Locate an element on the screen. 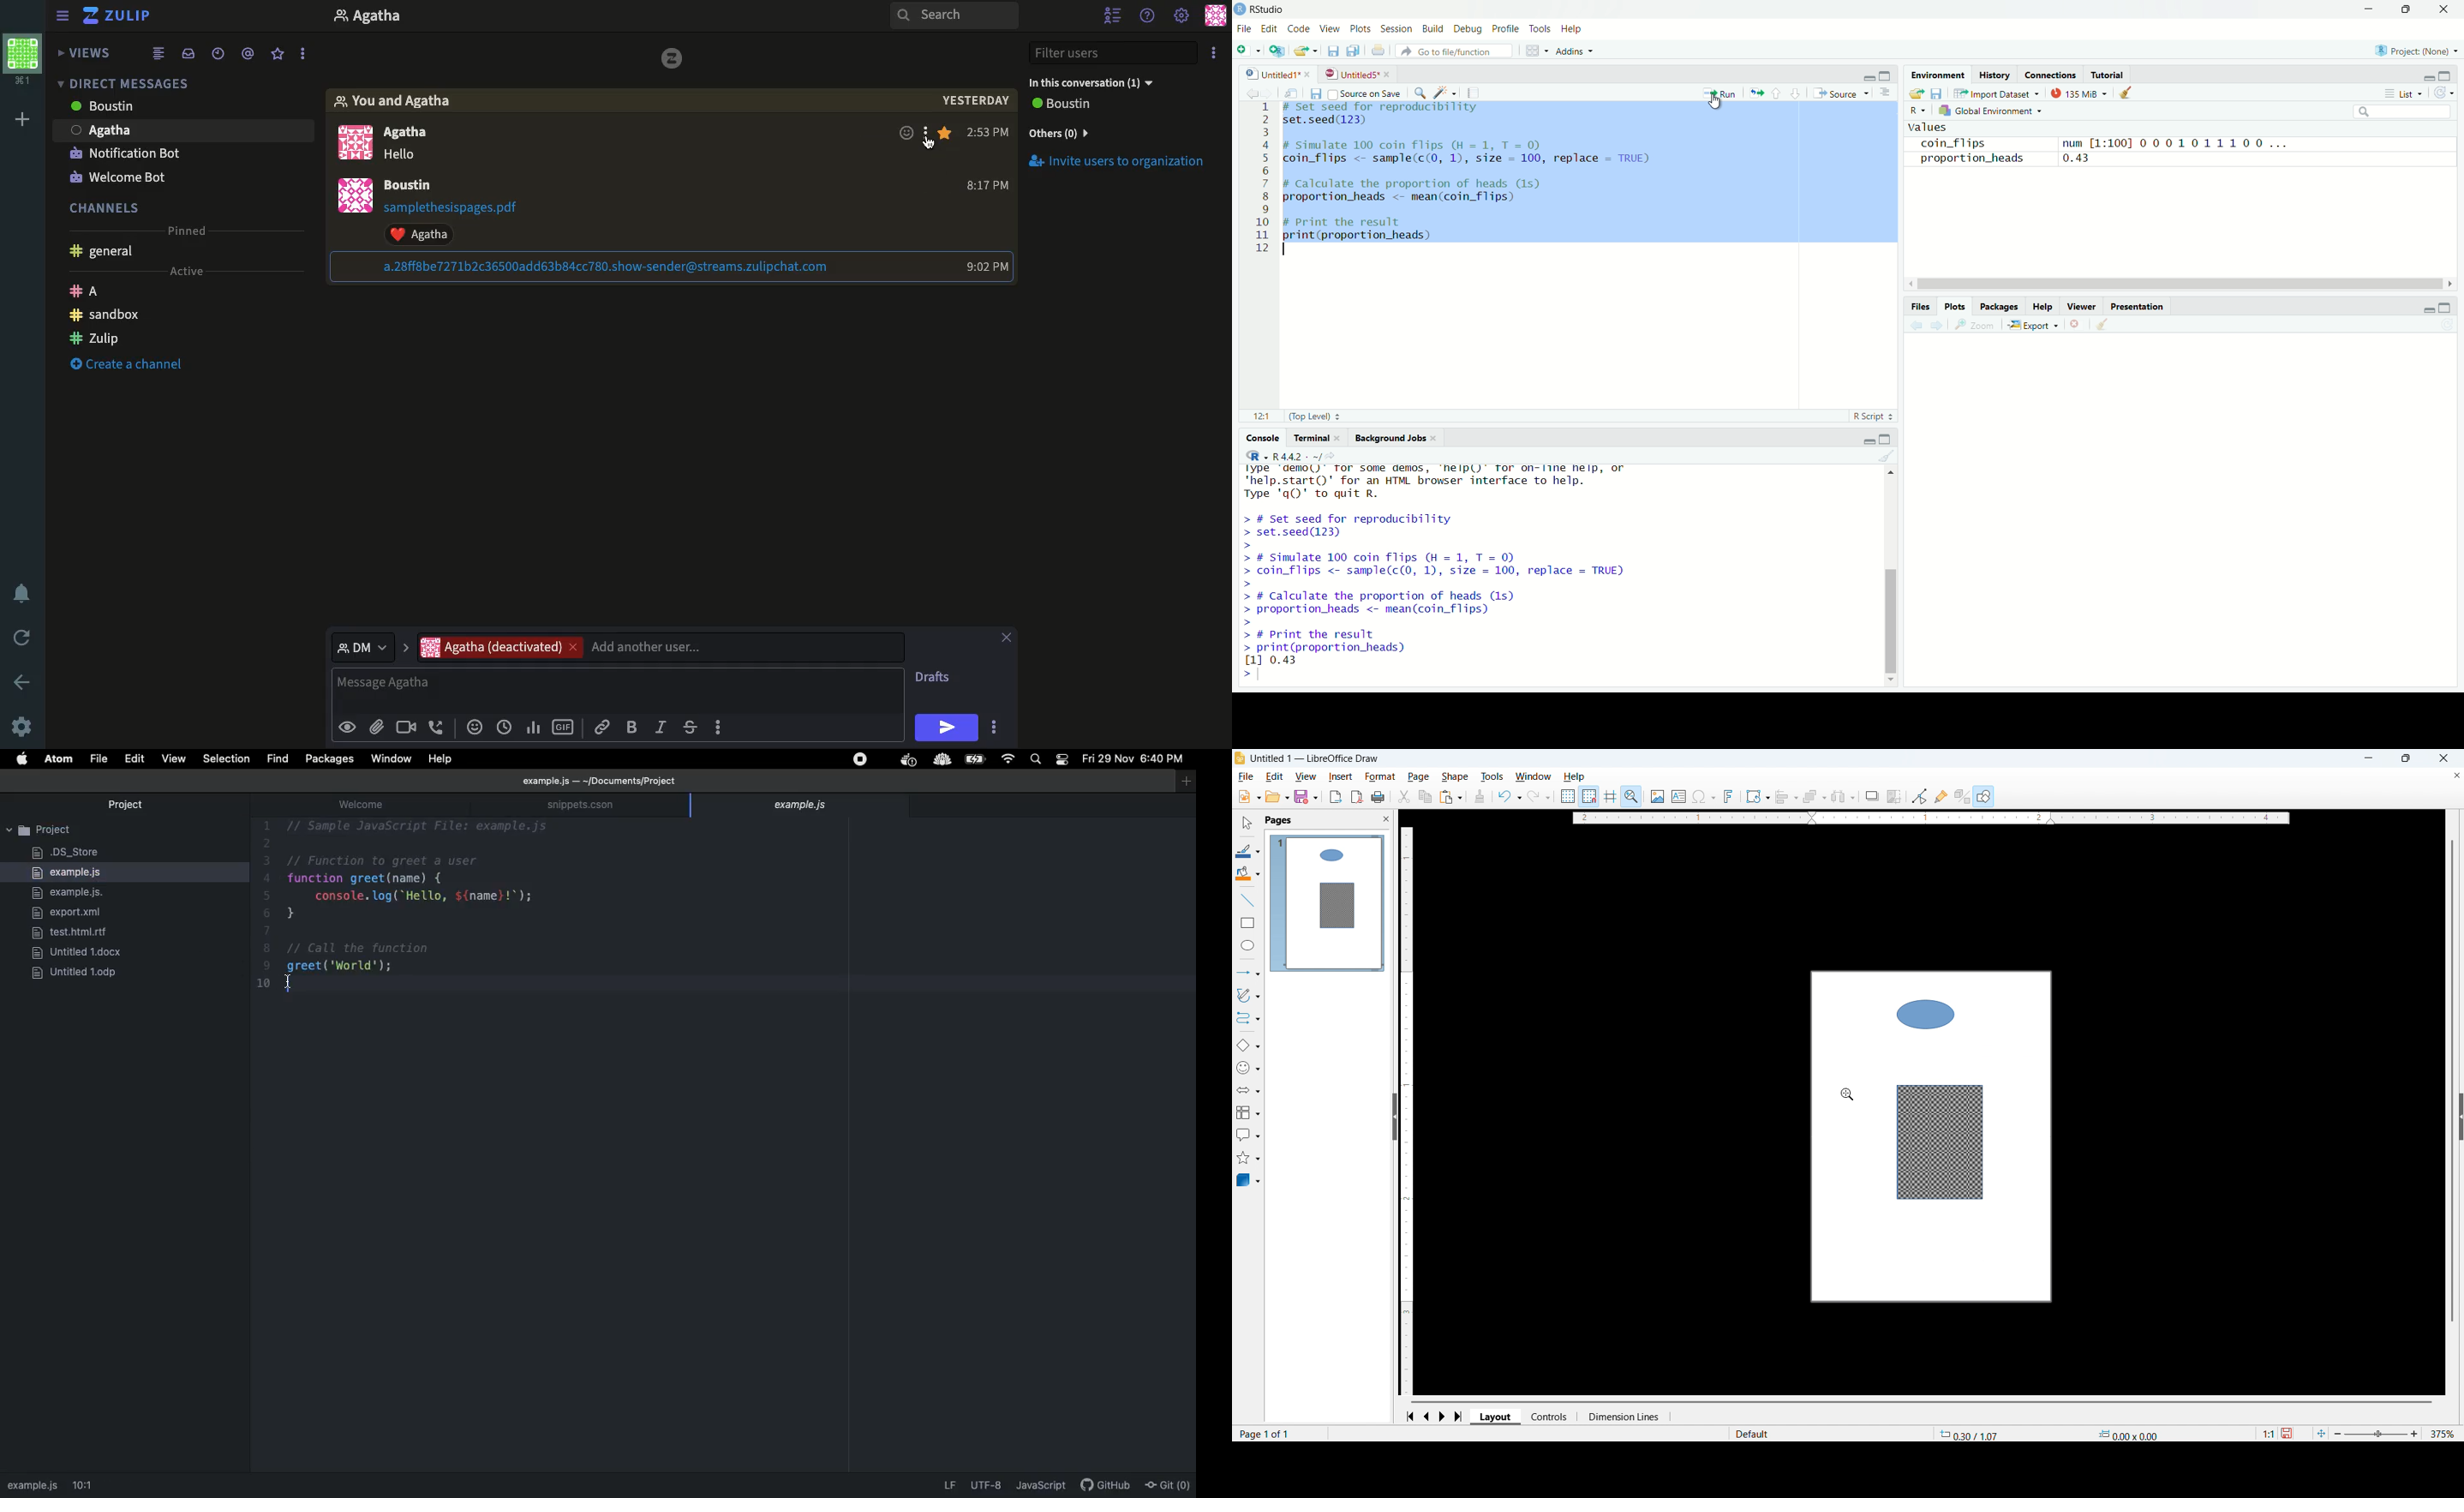 The width and height of the screenshot is (2464, 1512). proportion_heads <- mean(coin_t1ips) is located at coordinates (1413, 200).